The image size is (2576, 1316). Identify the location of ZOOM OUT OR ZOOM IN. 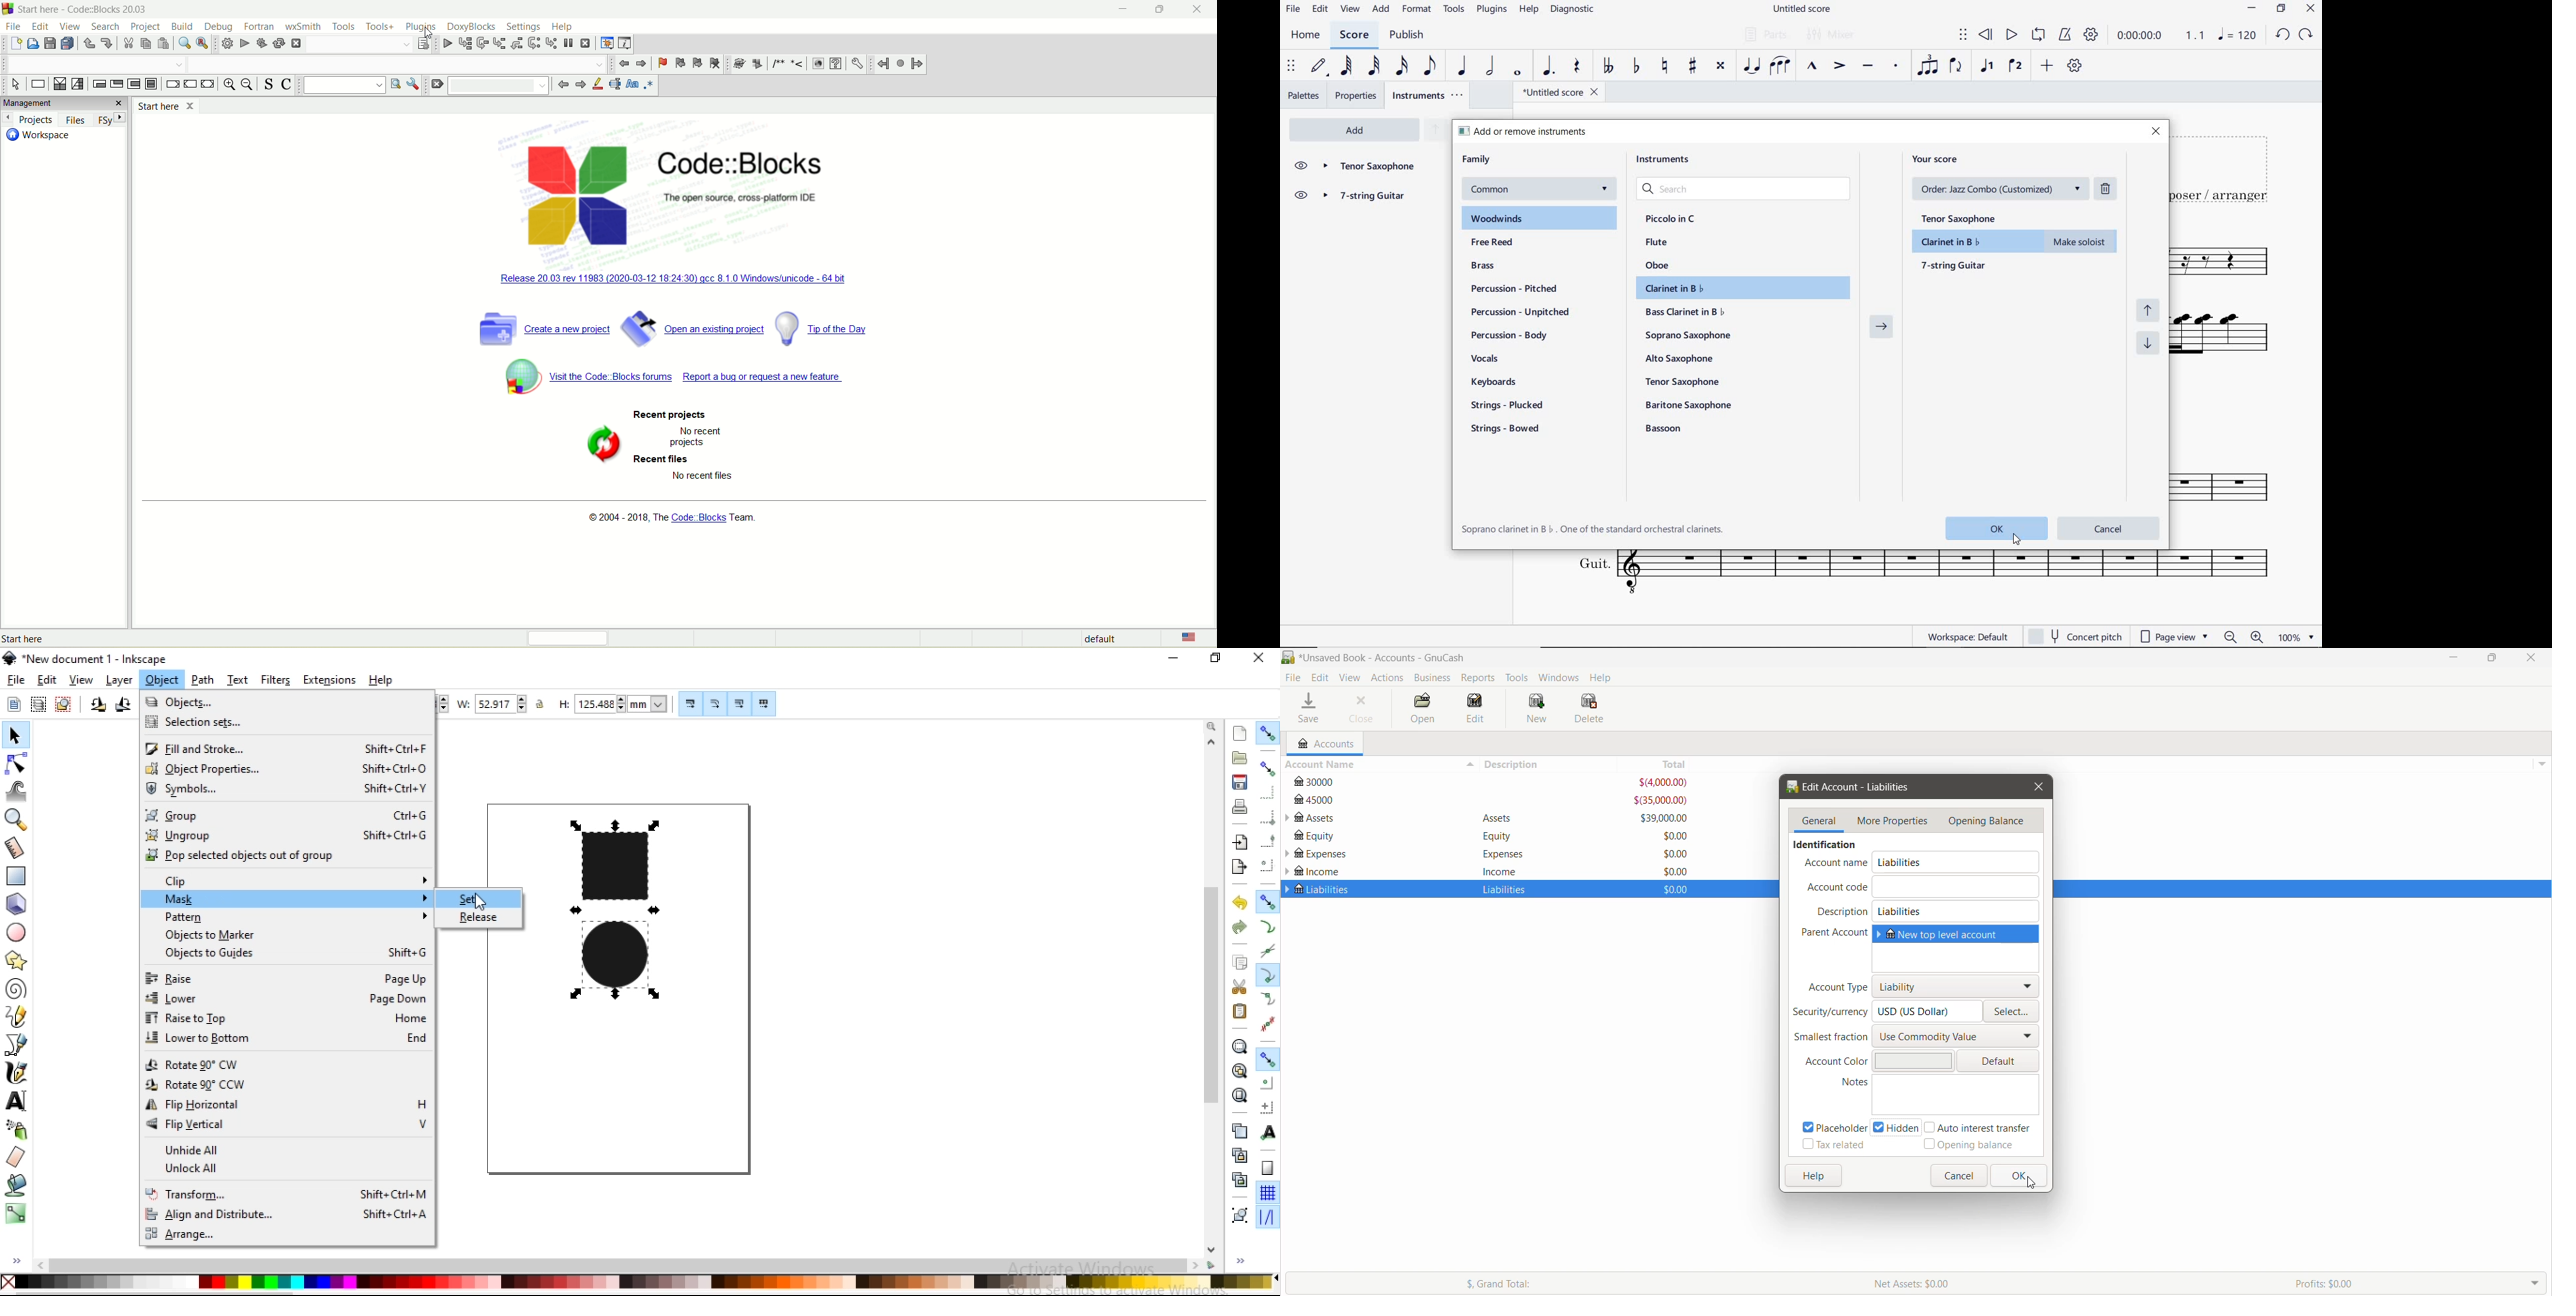
(2245, 637).